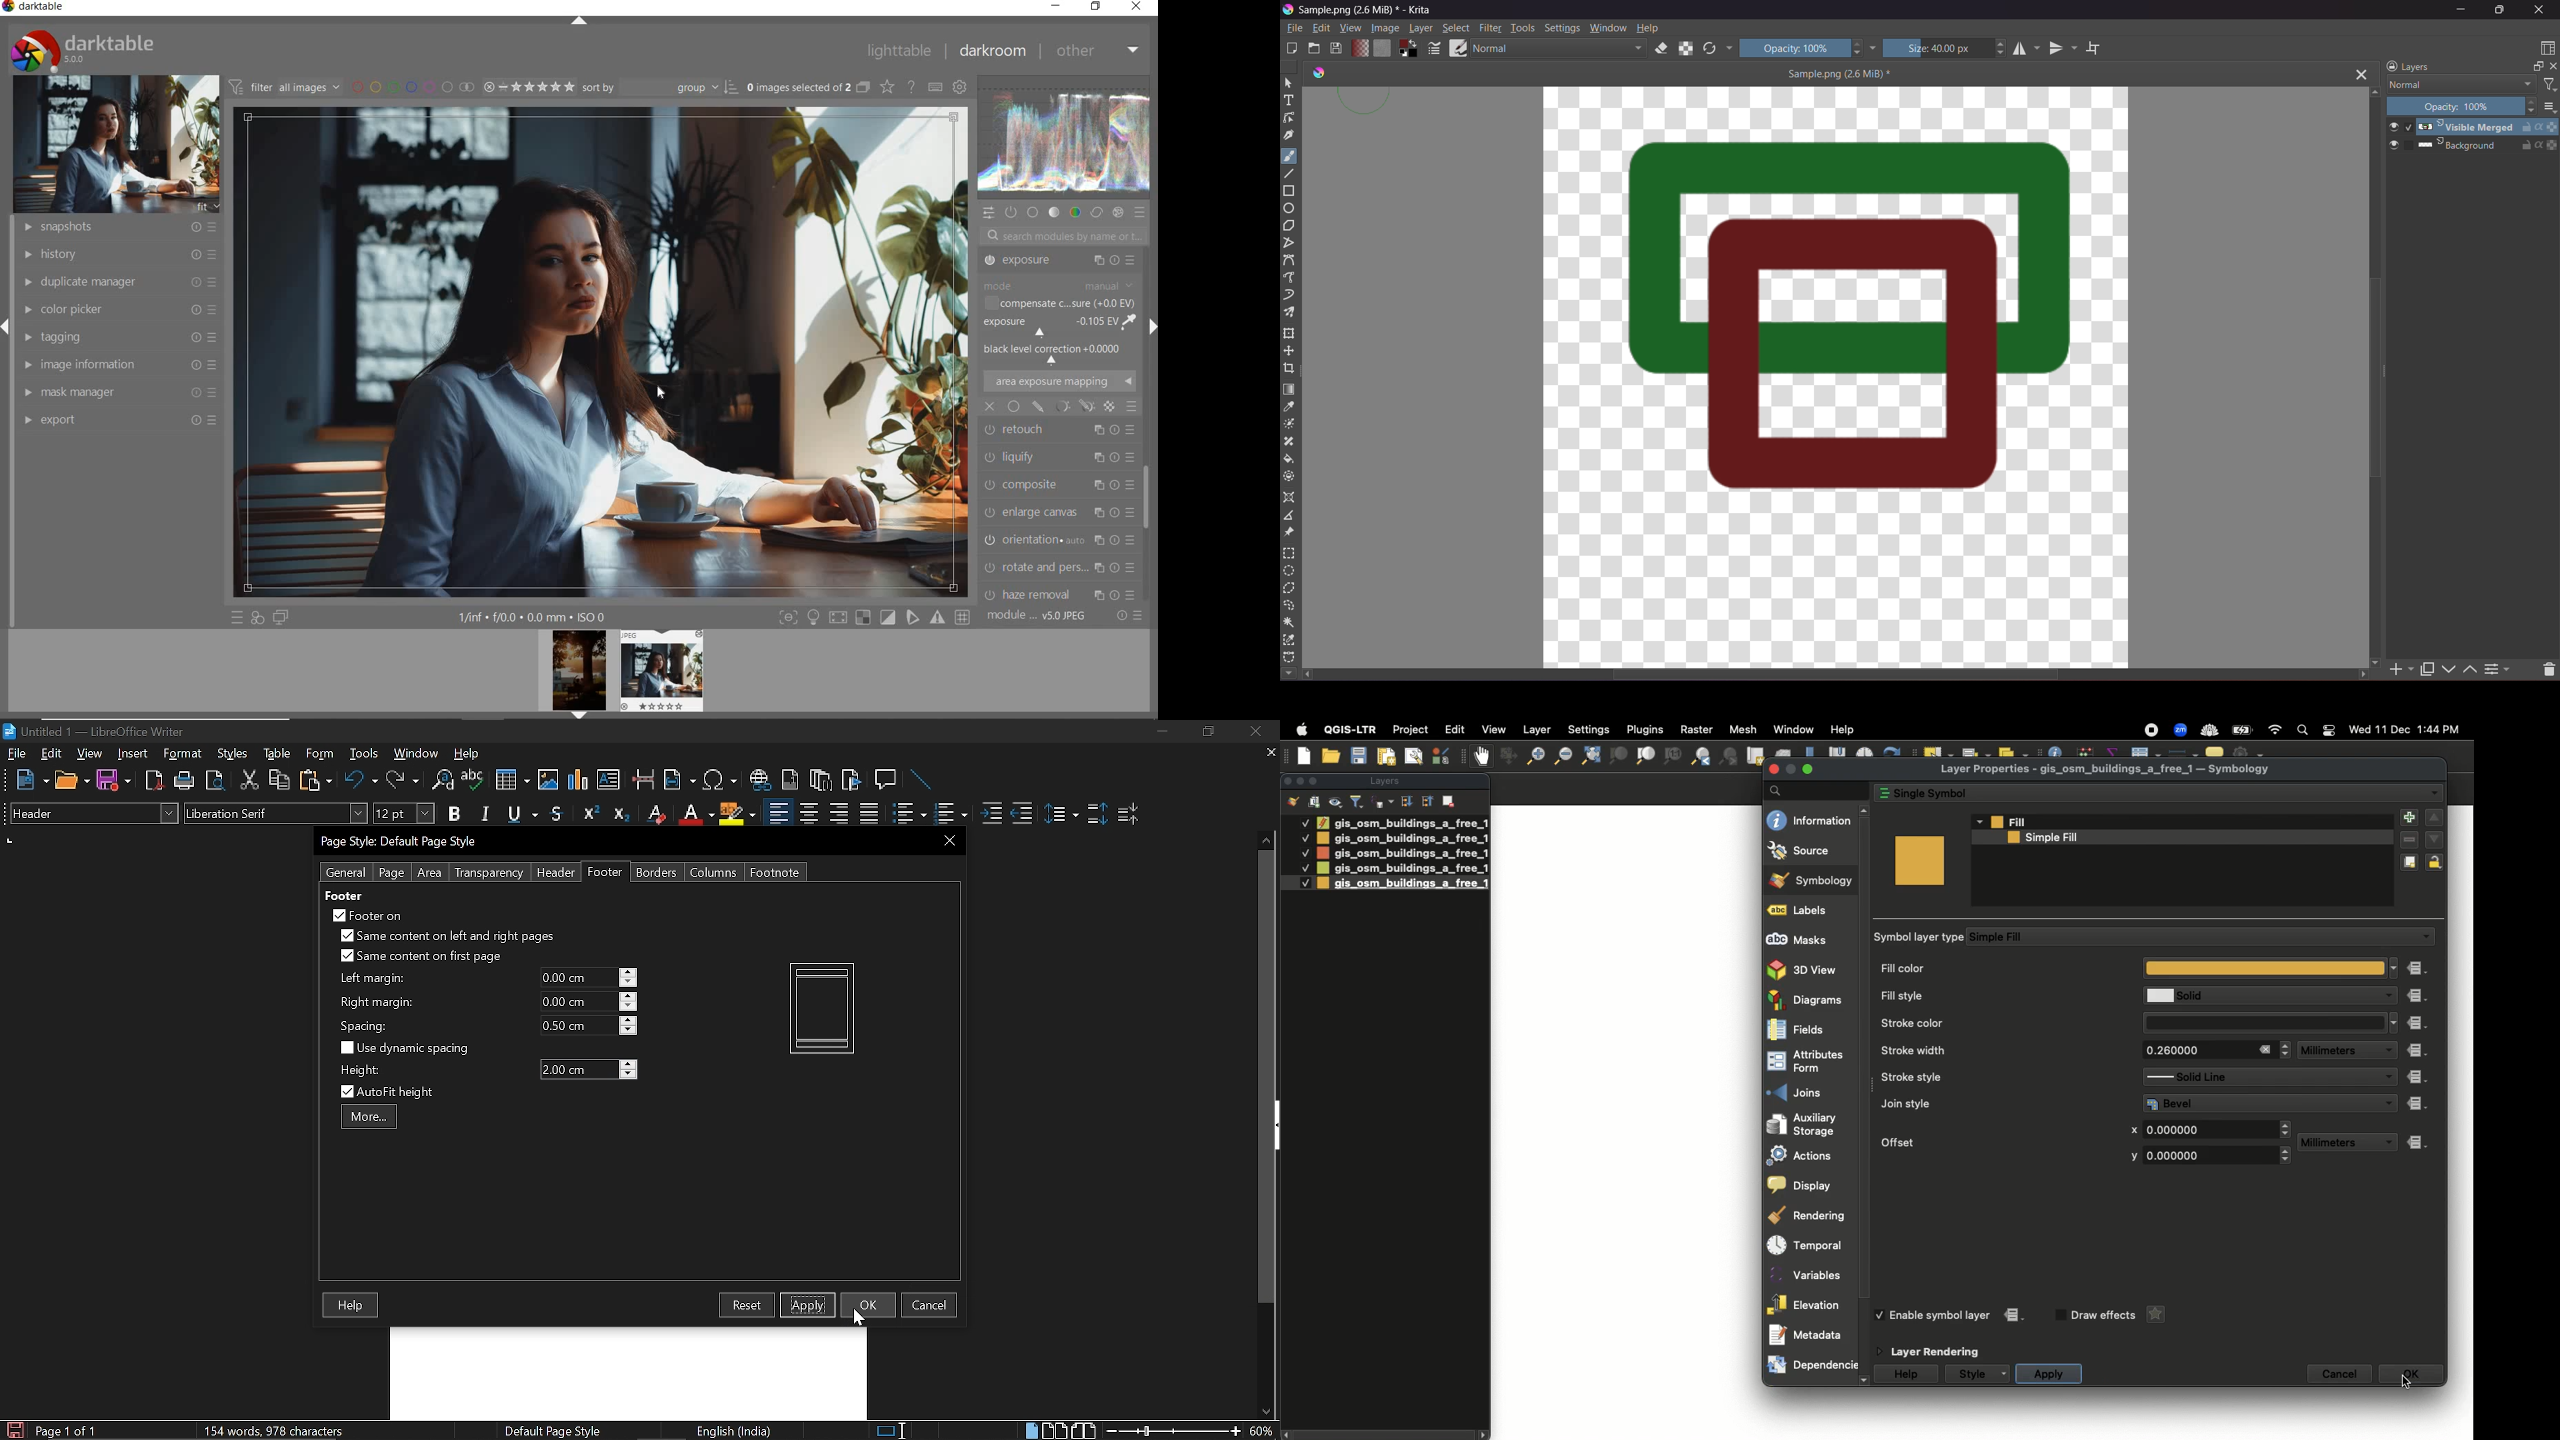 The image size is (2576, 1456). I want to click on Superscript, so click(588, 814).